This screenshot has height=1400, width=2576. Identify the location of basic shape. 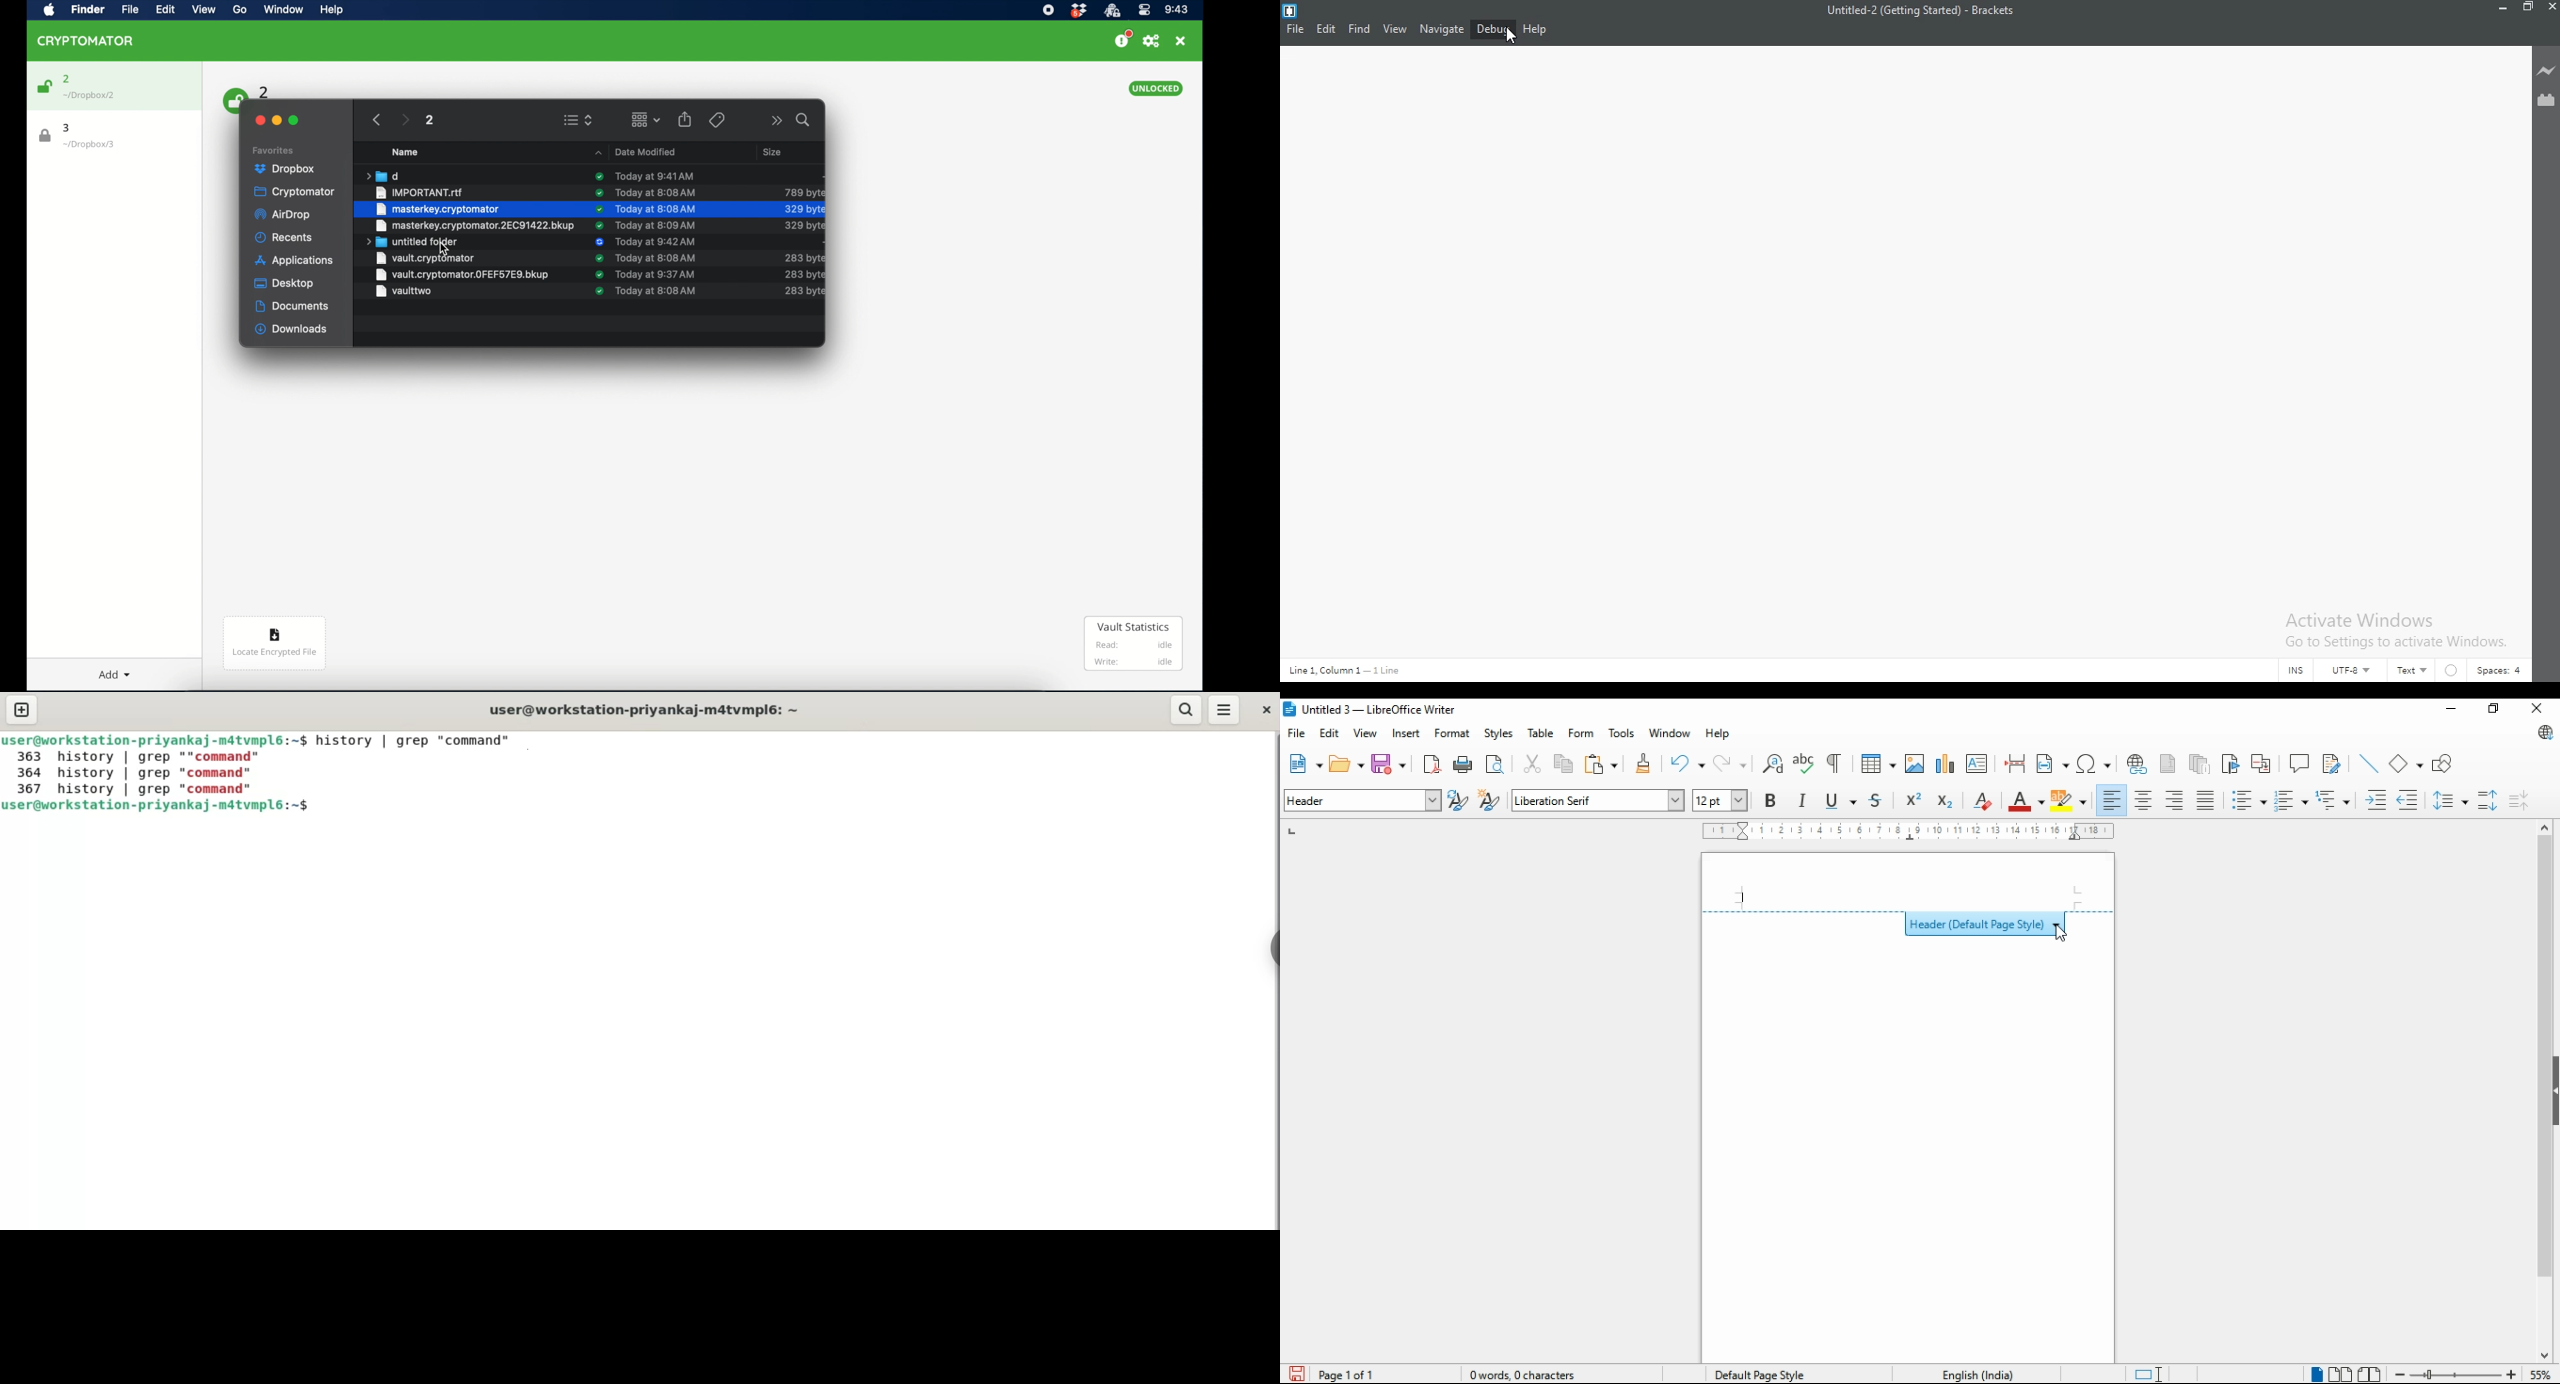
(2407, 764).